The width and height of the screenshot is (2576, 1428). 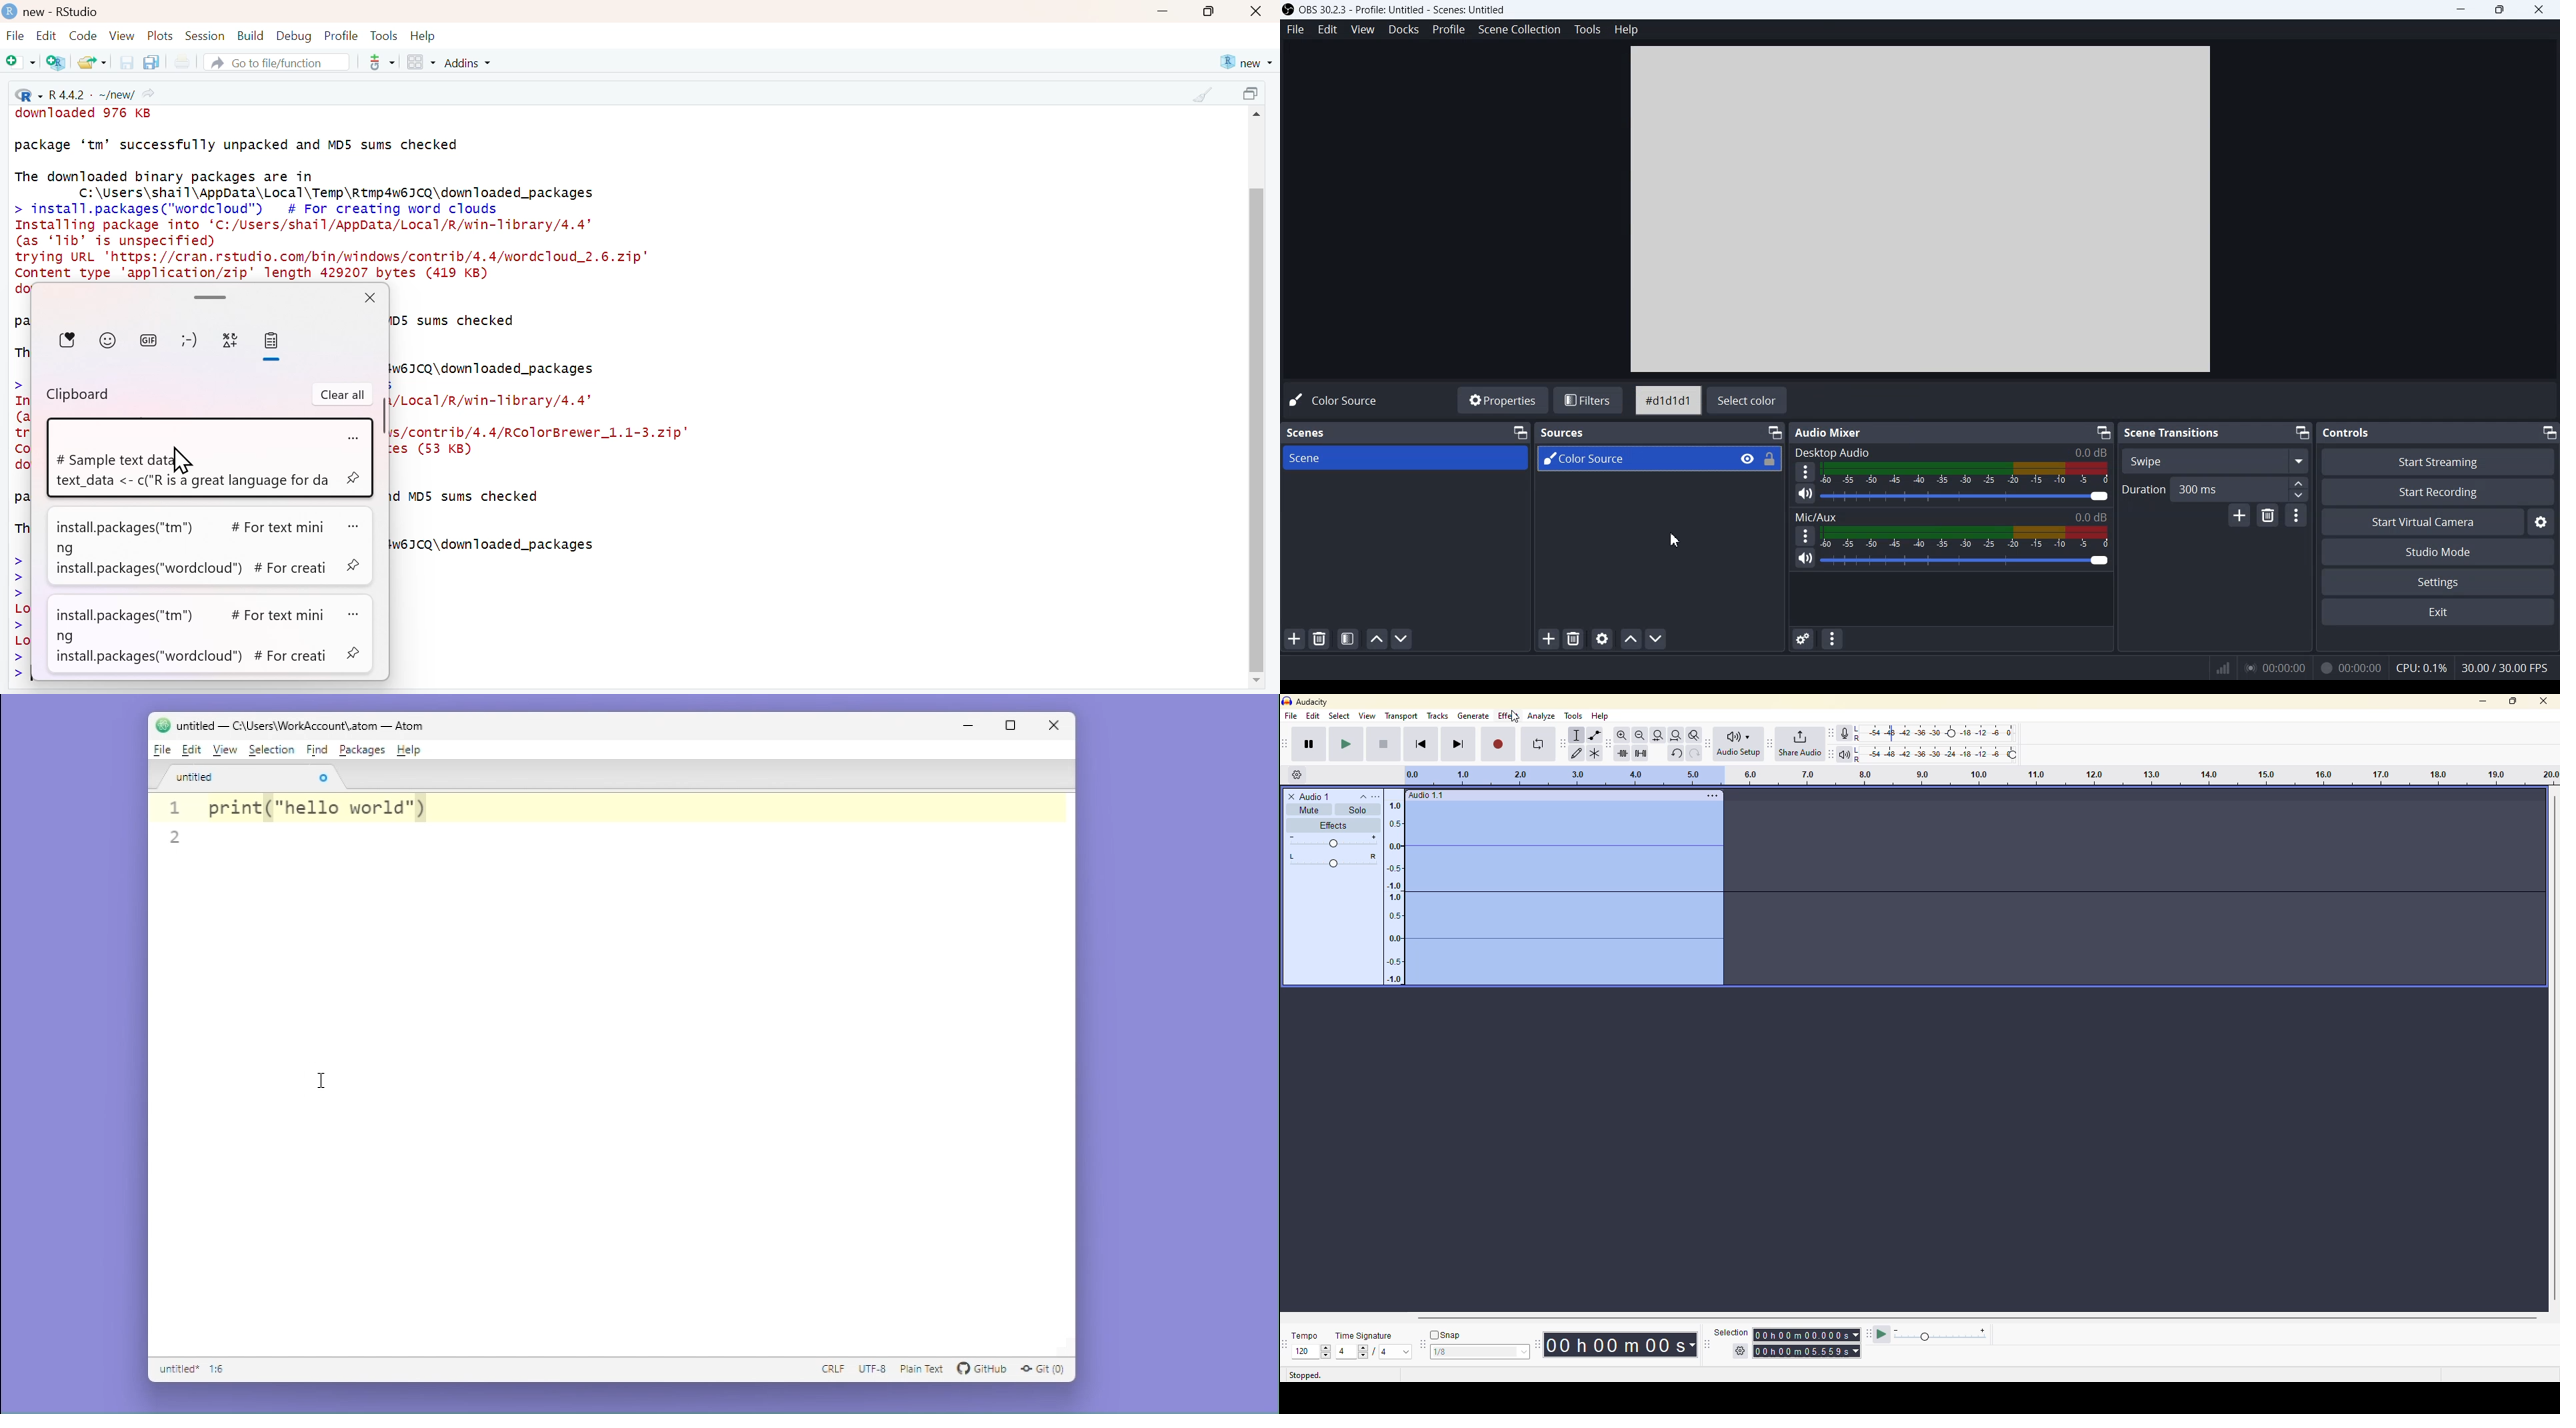 What do you see at coordinates (1381, 797) in the screenshot?
I see `more` at bounding box center [1381, 797].